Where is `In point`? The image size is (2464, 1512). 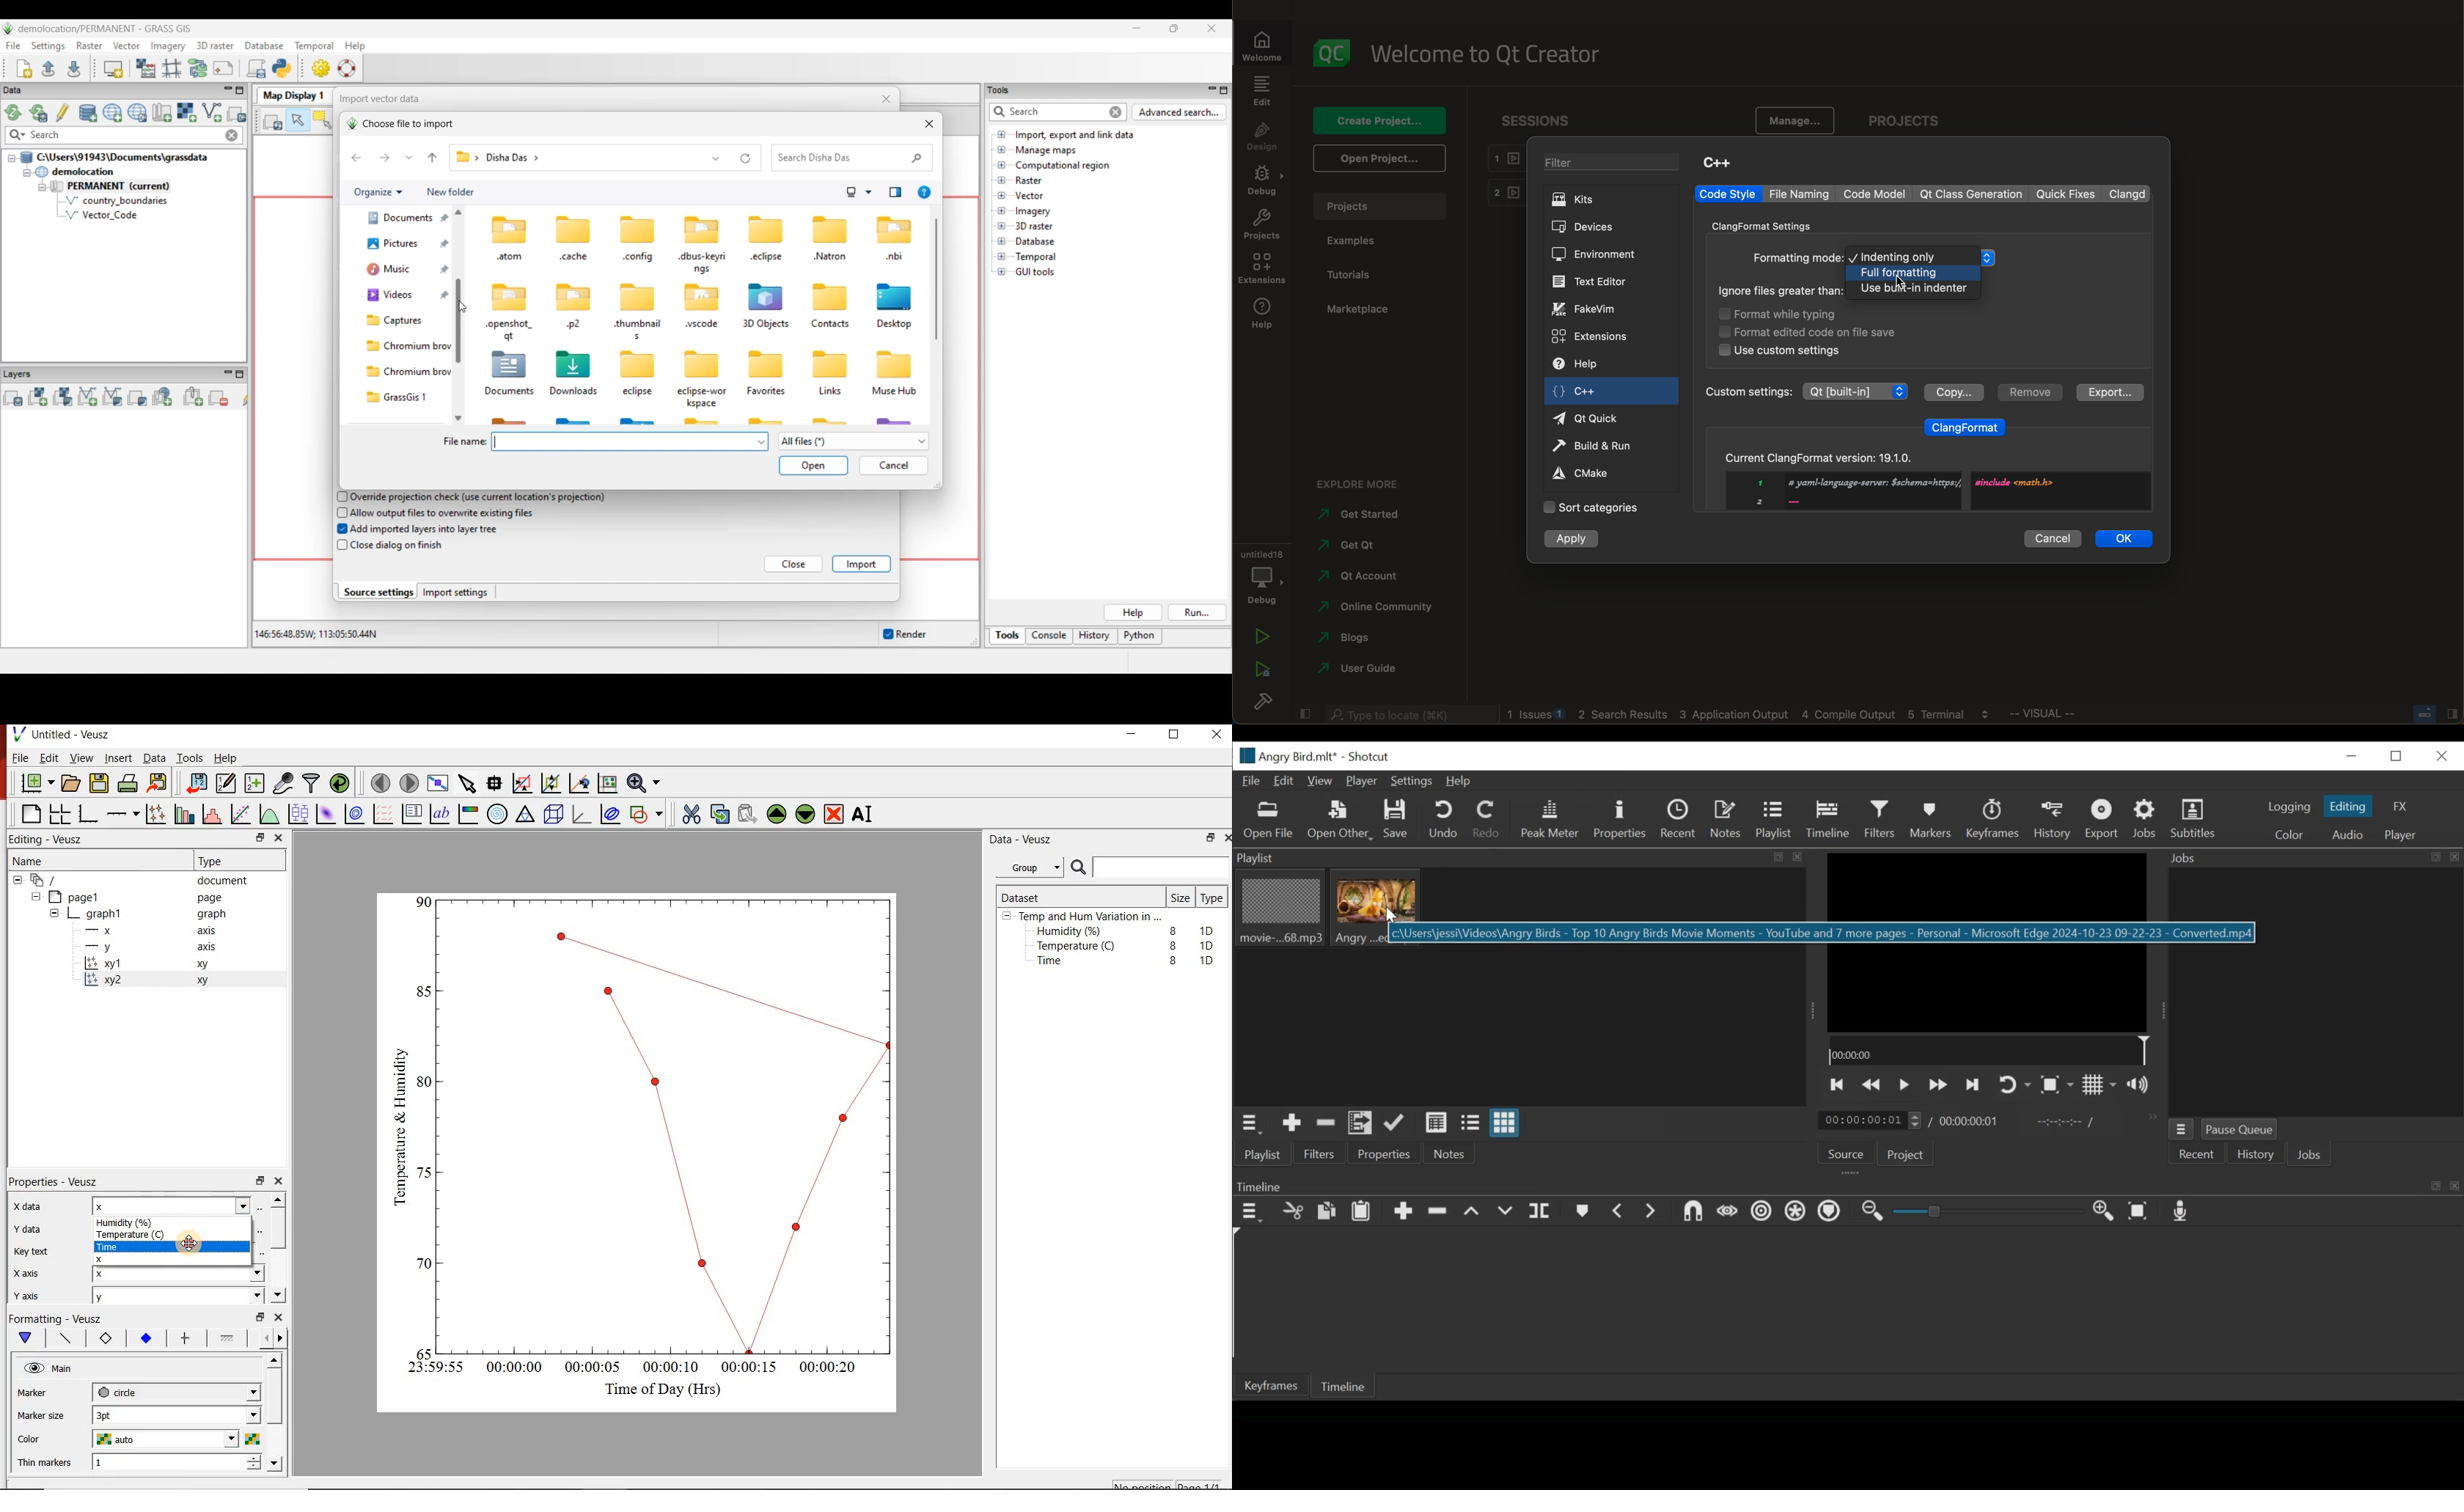 In point is located at coordinates (2066, 1122).